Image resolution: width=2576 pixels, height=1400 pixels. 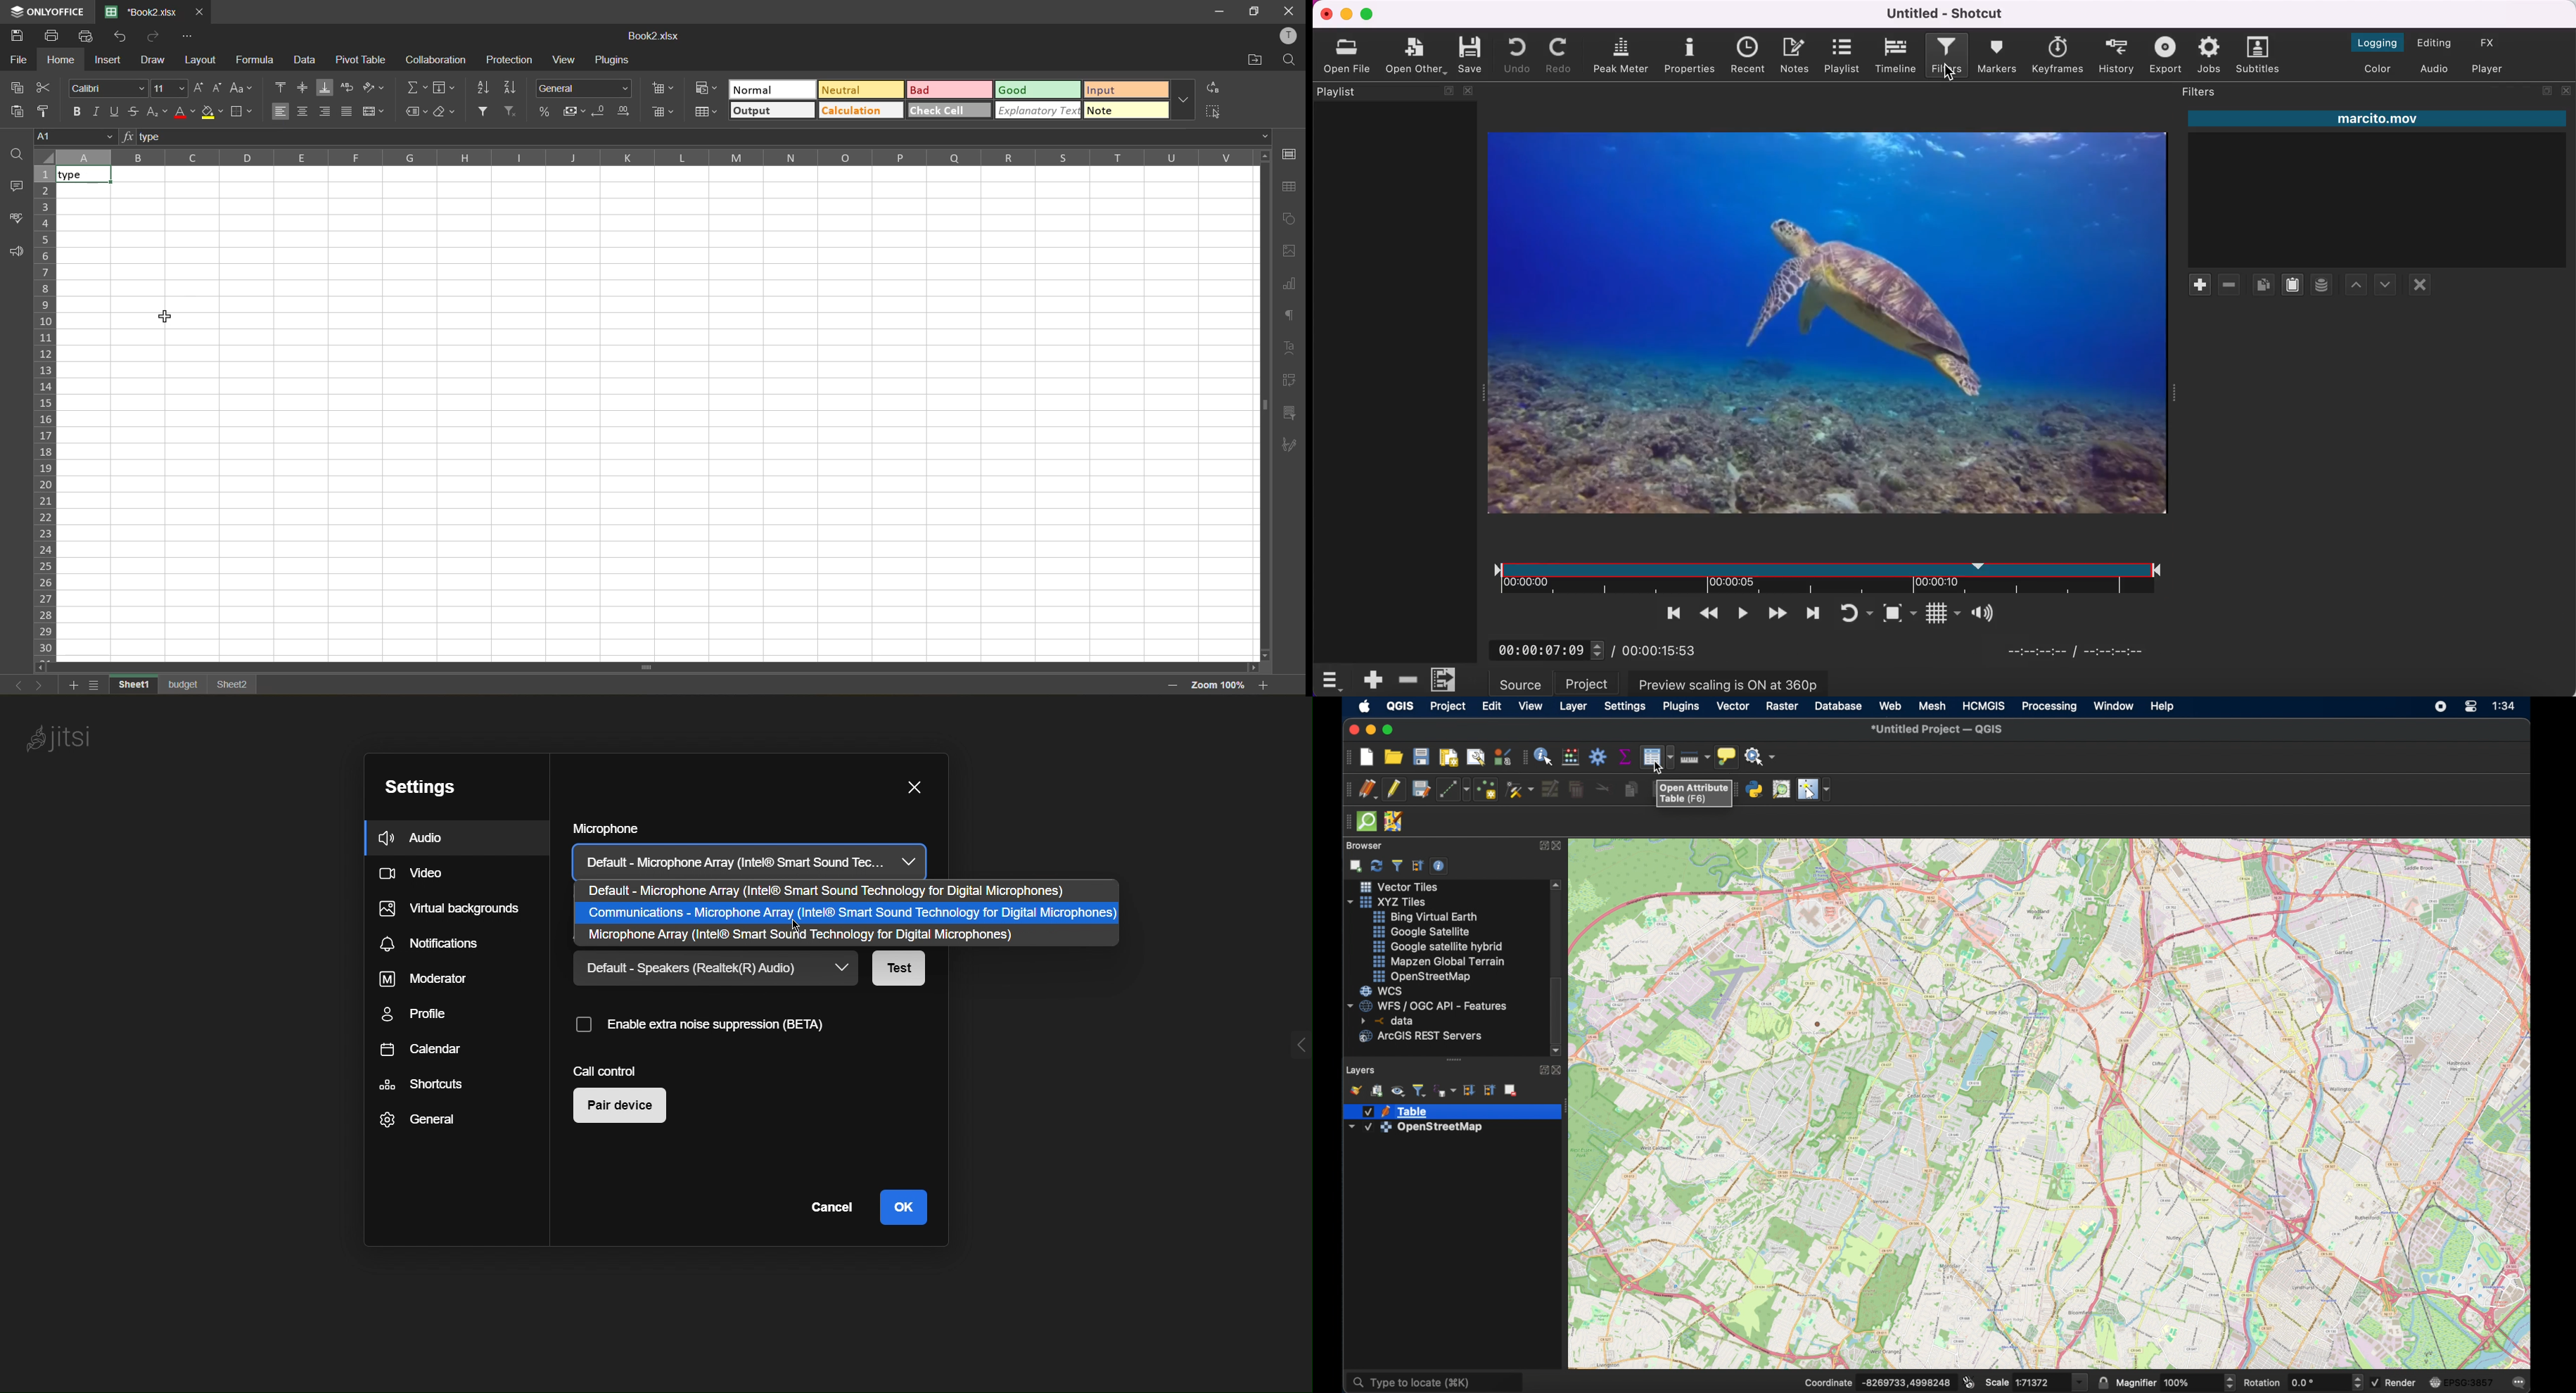 What do you see at coordinates (2259, 56) in the screenshot?
I see `subtitles` at bounding box center [2259, 56].